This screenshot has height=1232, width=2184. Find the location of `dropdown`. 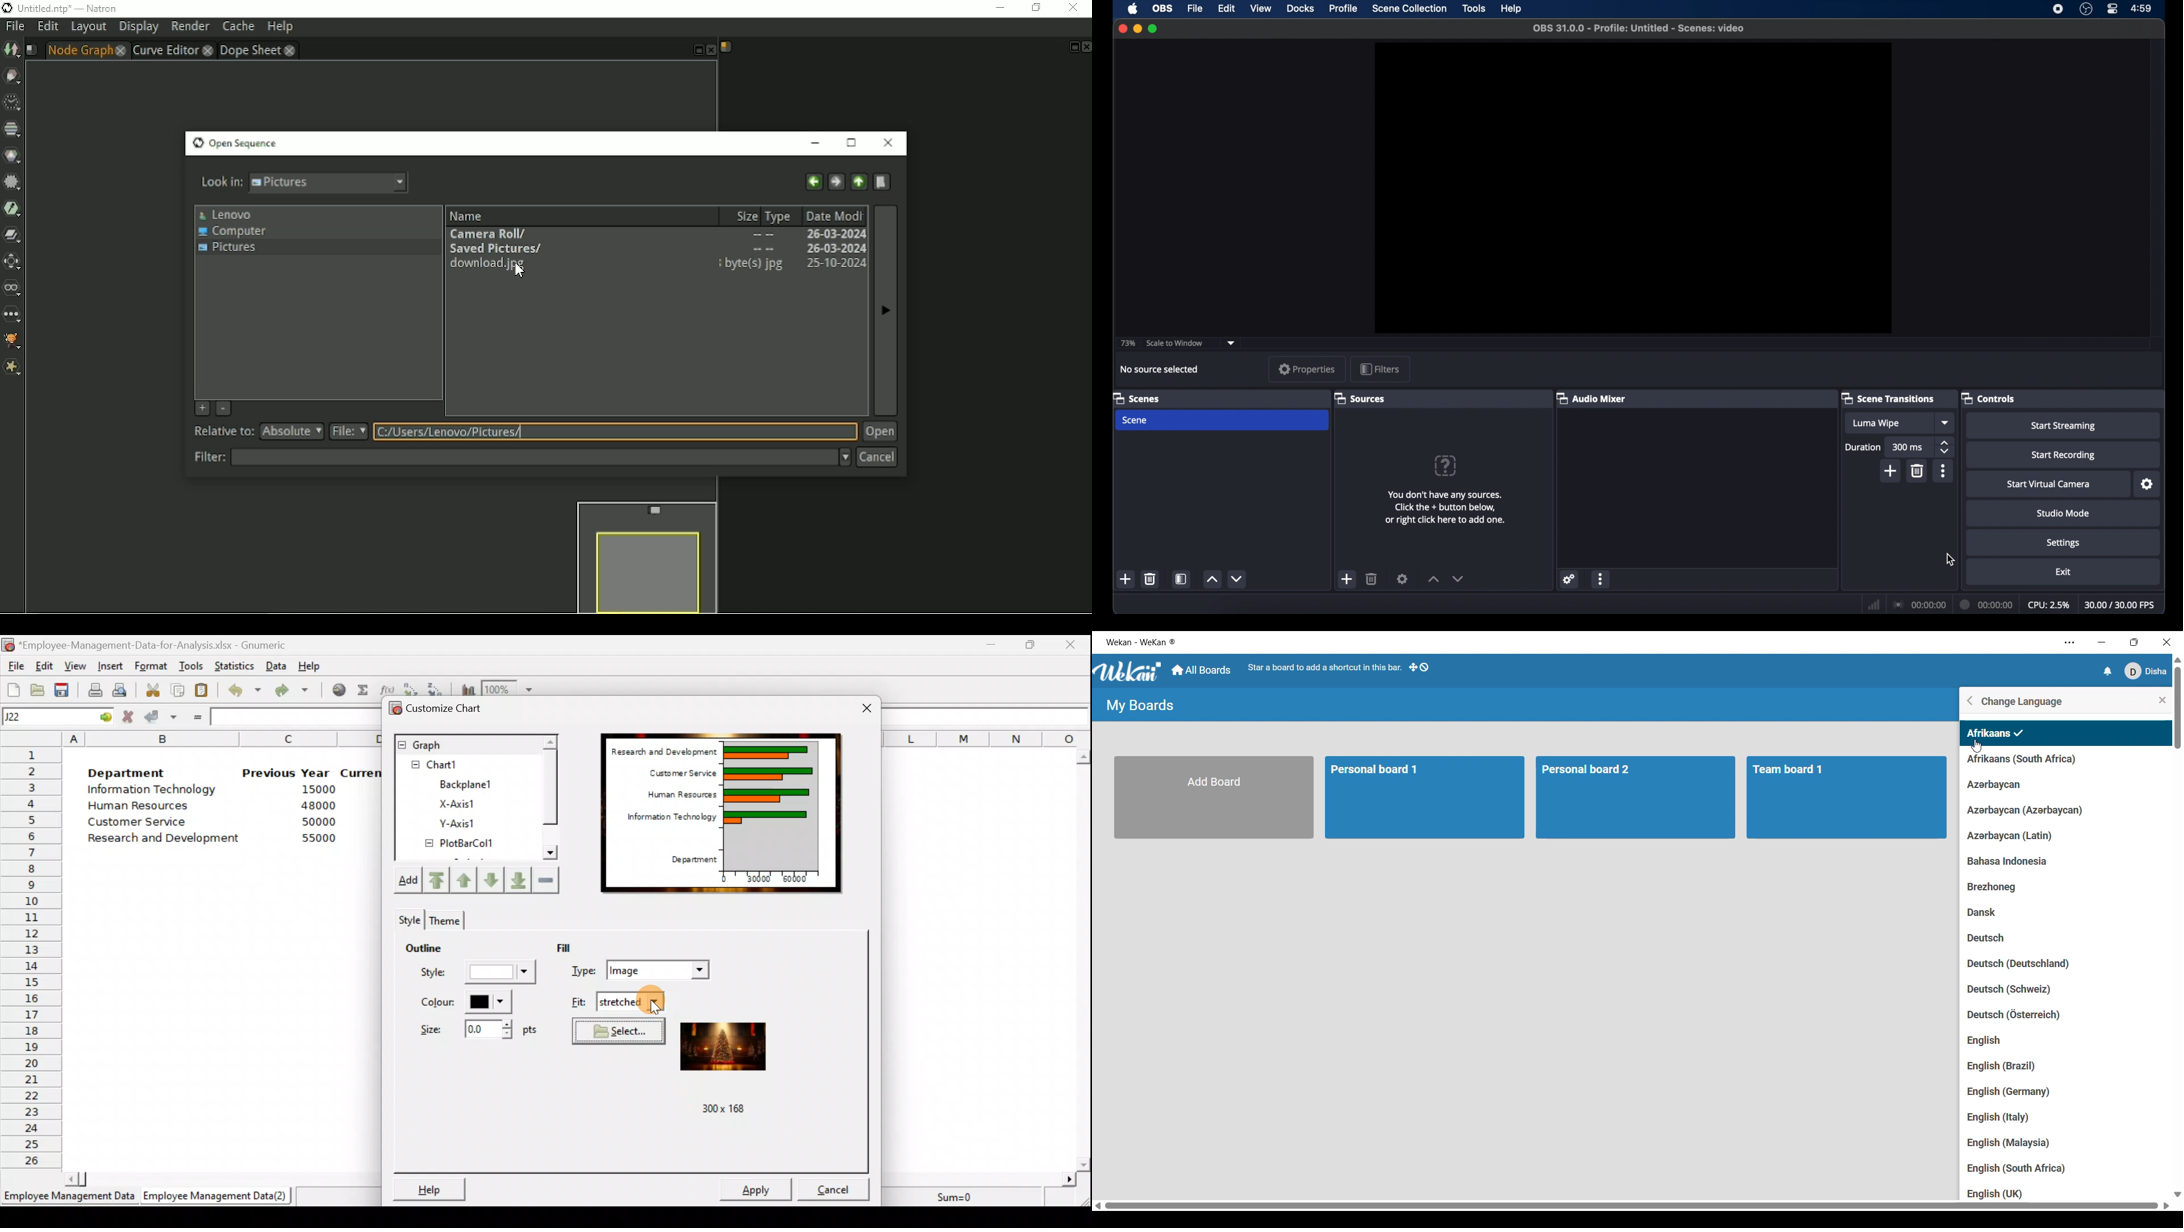

dropdown is located at coordinates (1946, 422).